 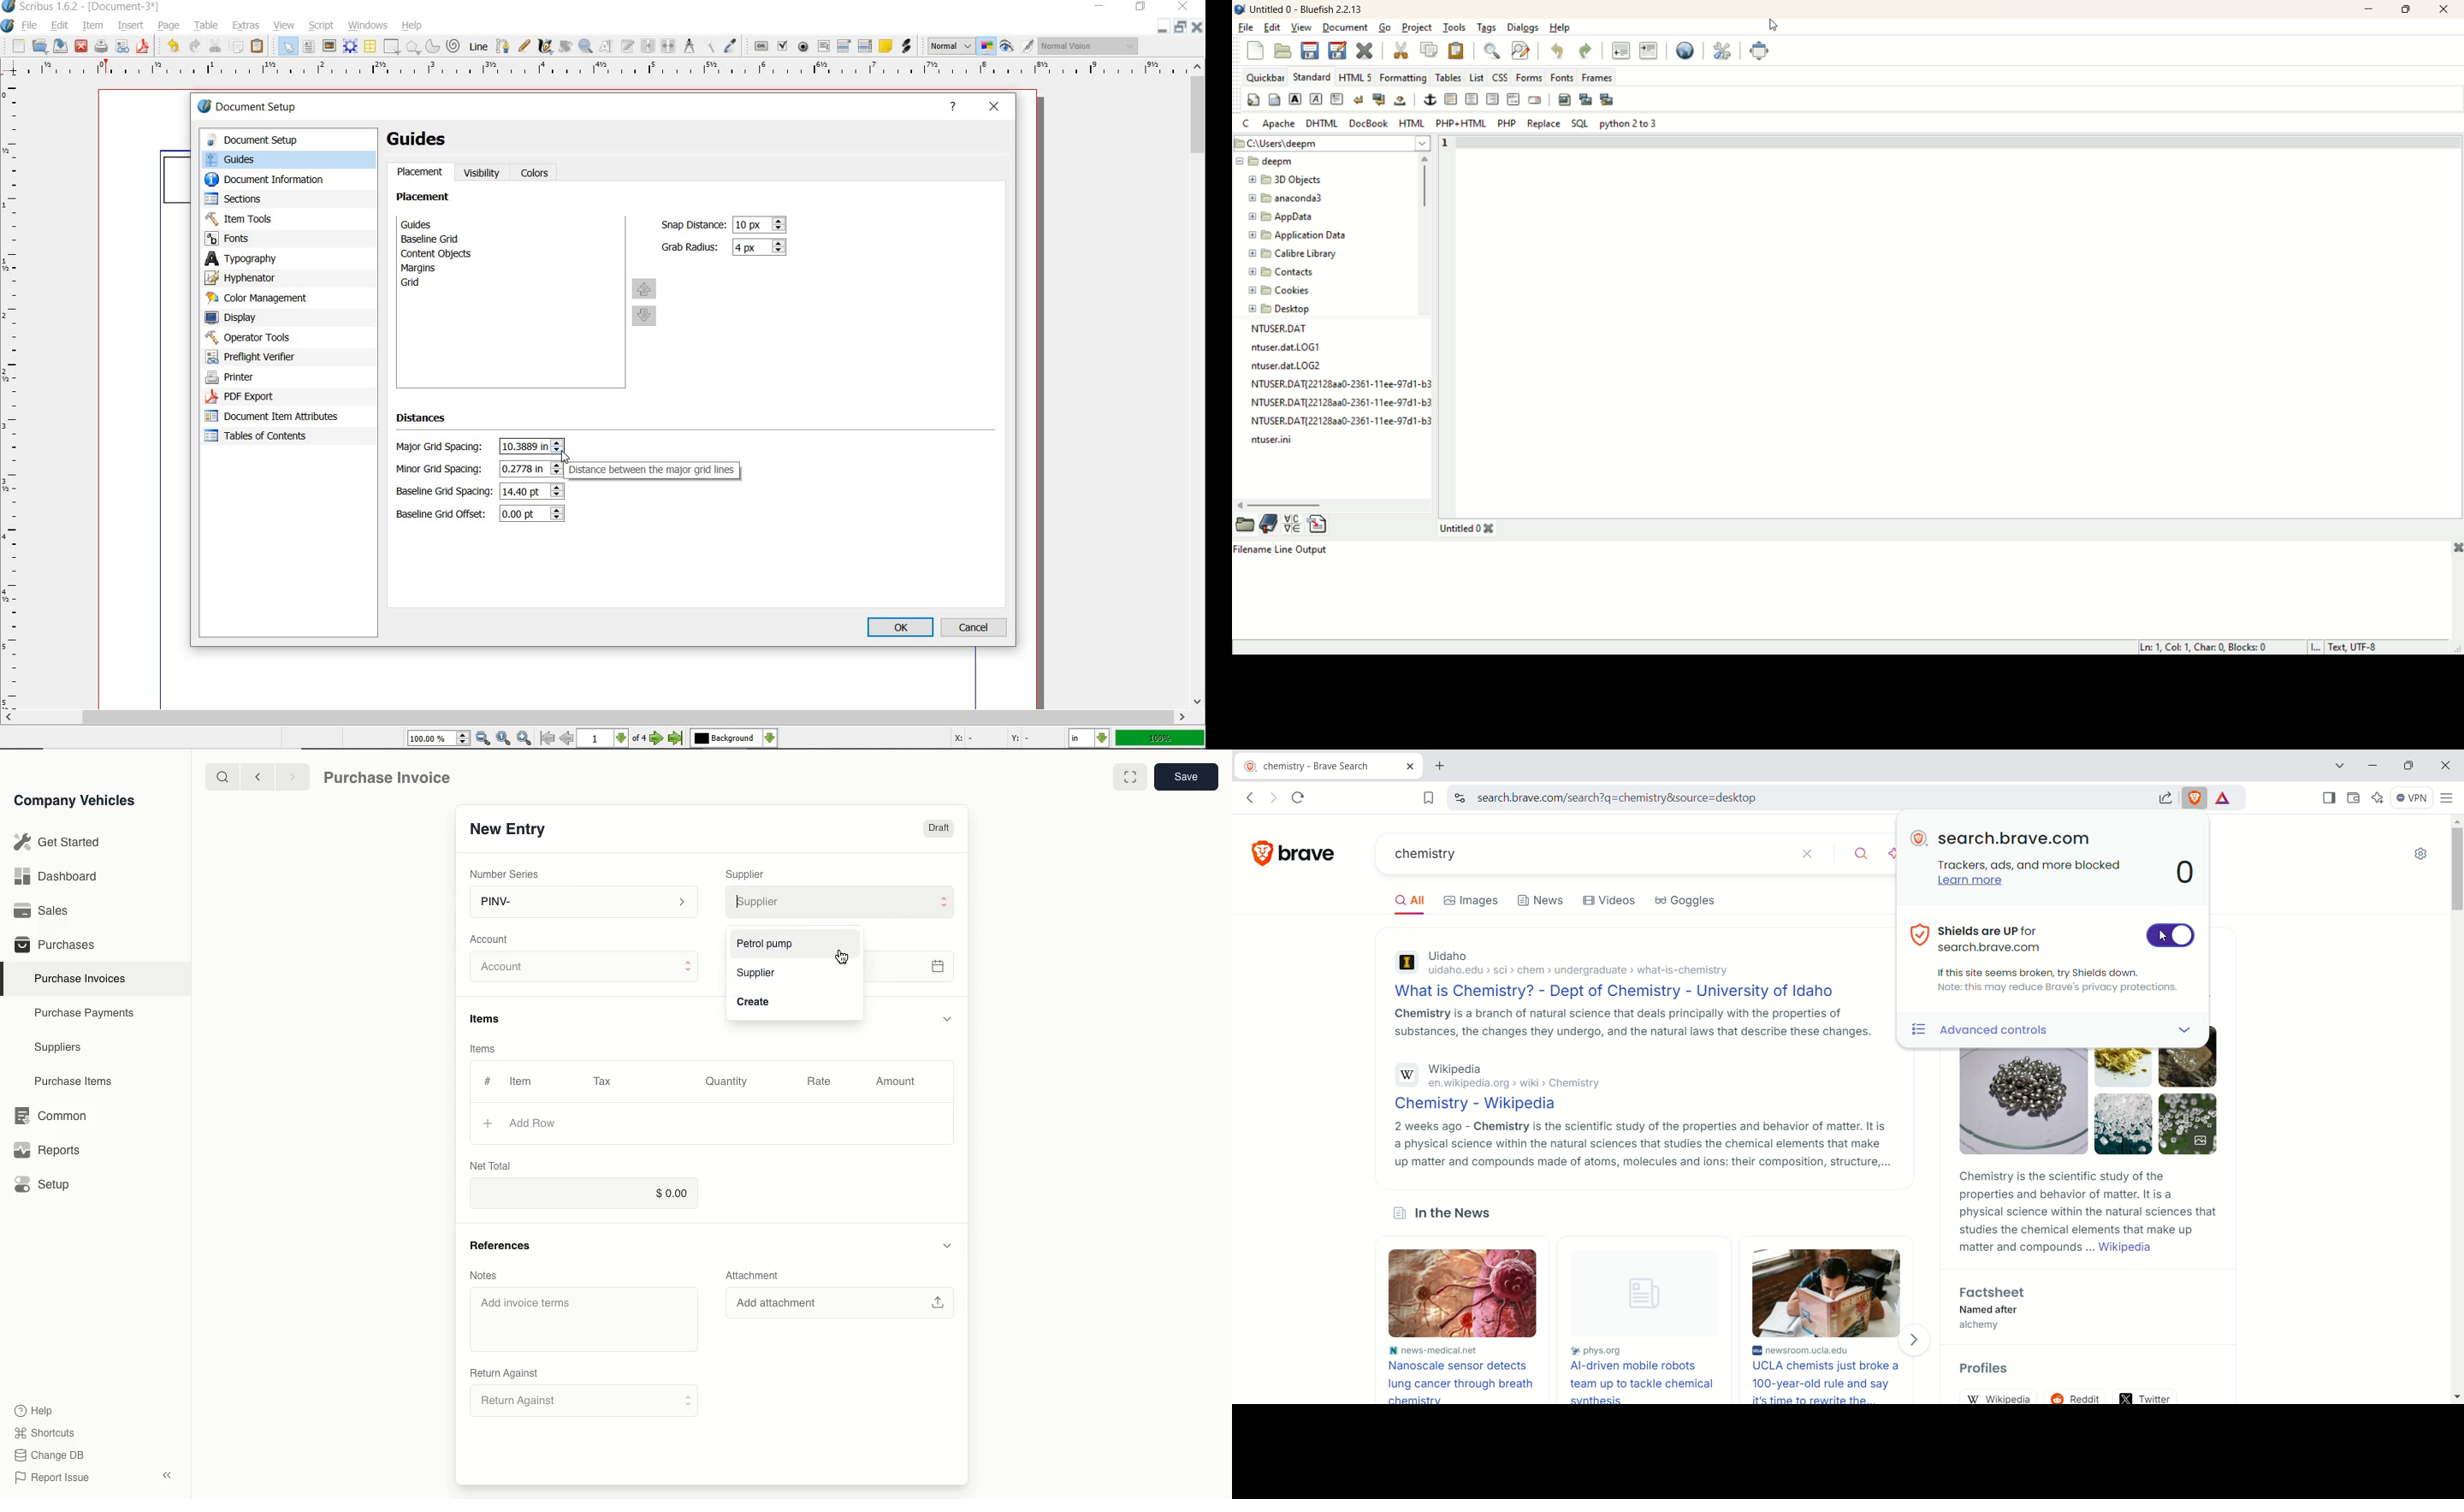 What do you see at coordinates (909, 47) in the screenshot?
I see `link annotation` at bounding box center [909, 47].